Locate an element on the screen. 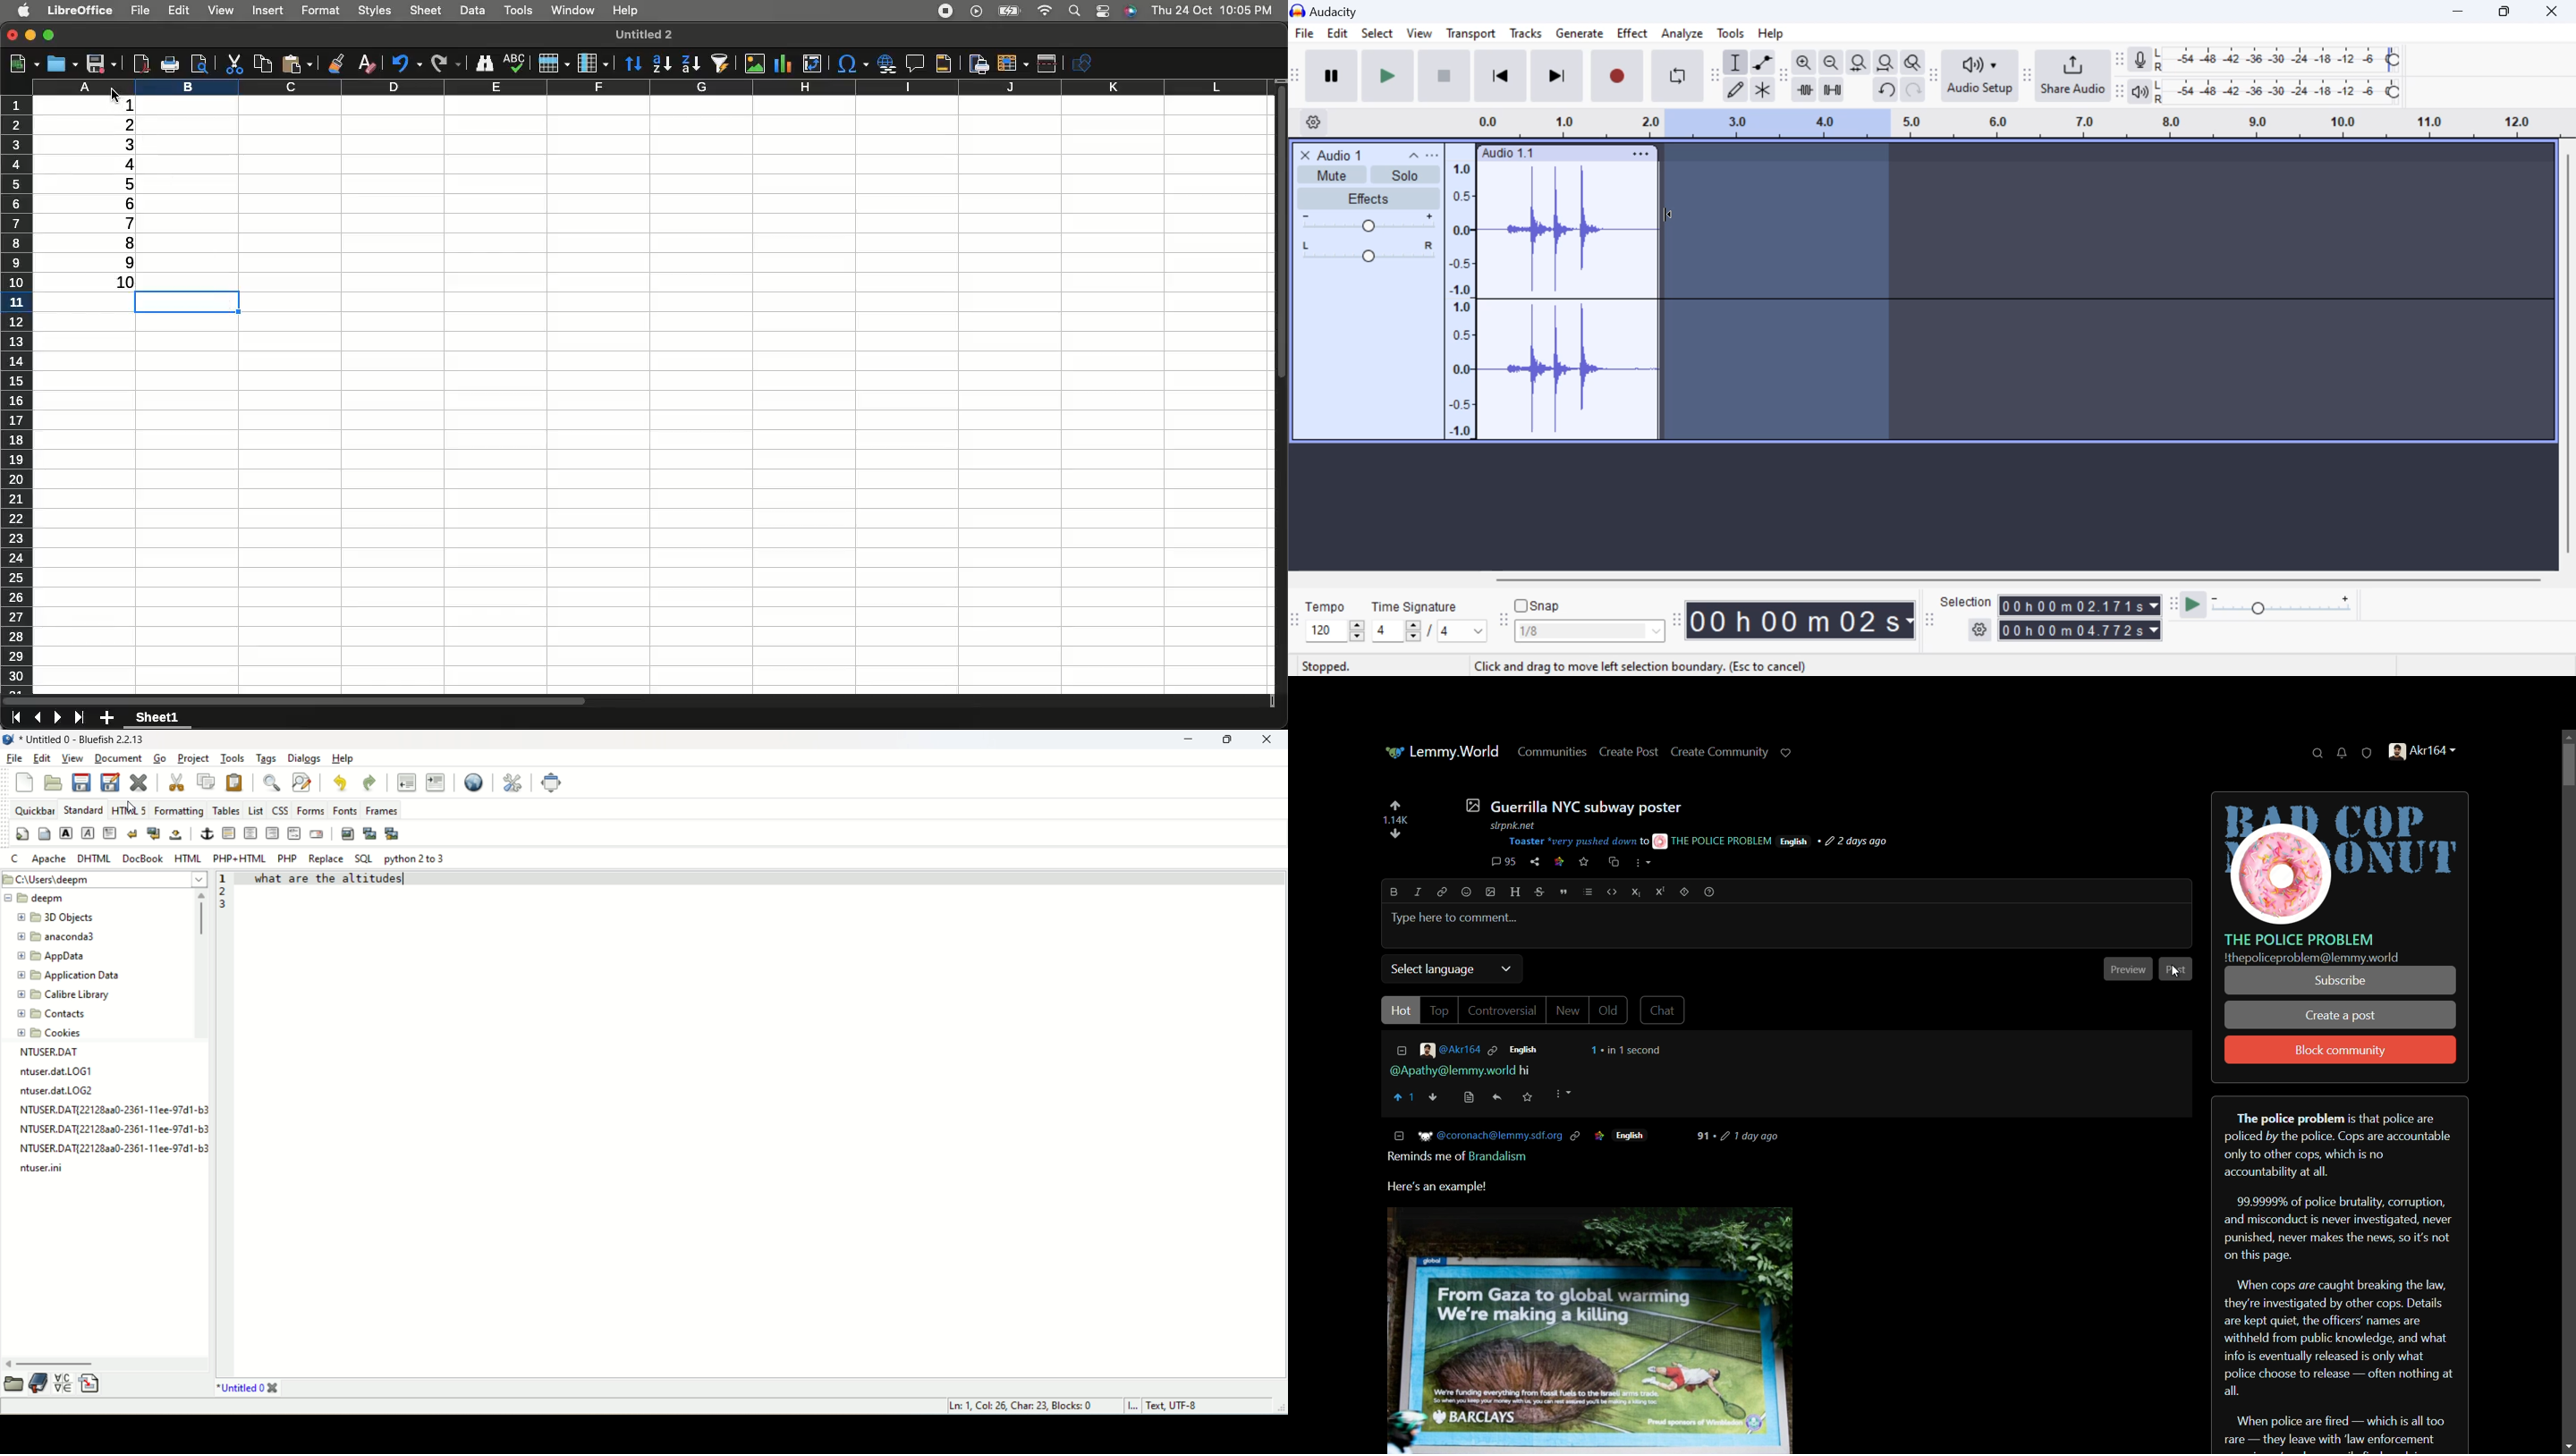 The image size is (2576, 1456). Volume is located at coordinates (1366, 223).